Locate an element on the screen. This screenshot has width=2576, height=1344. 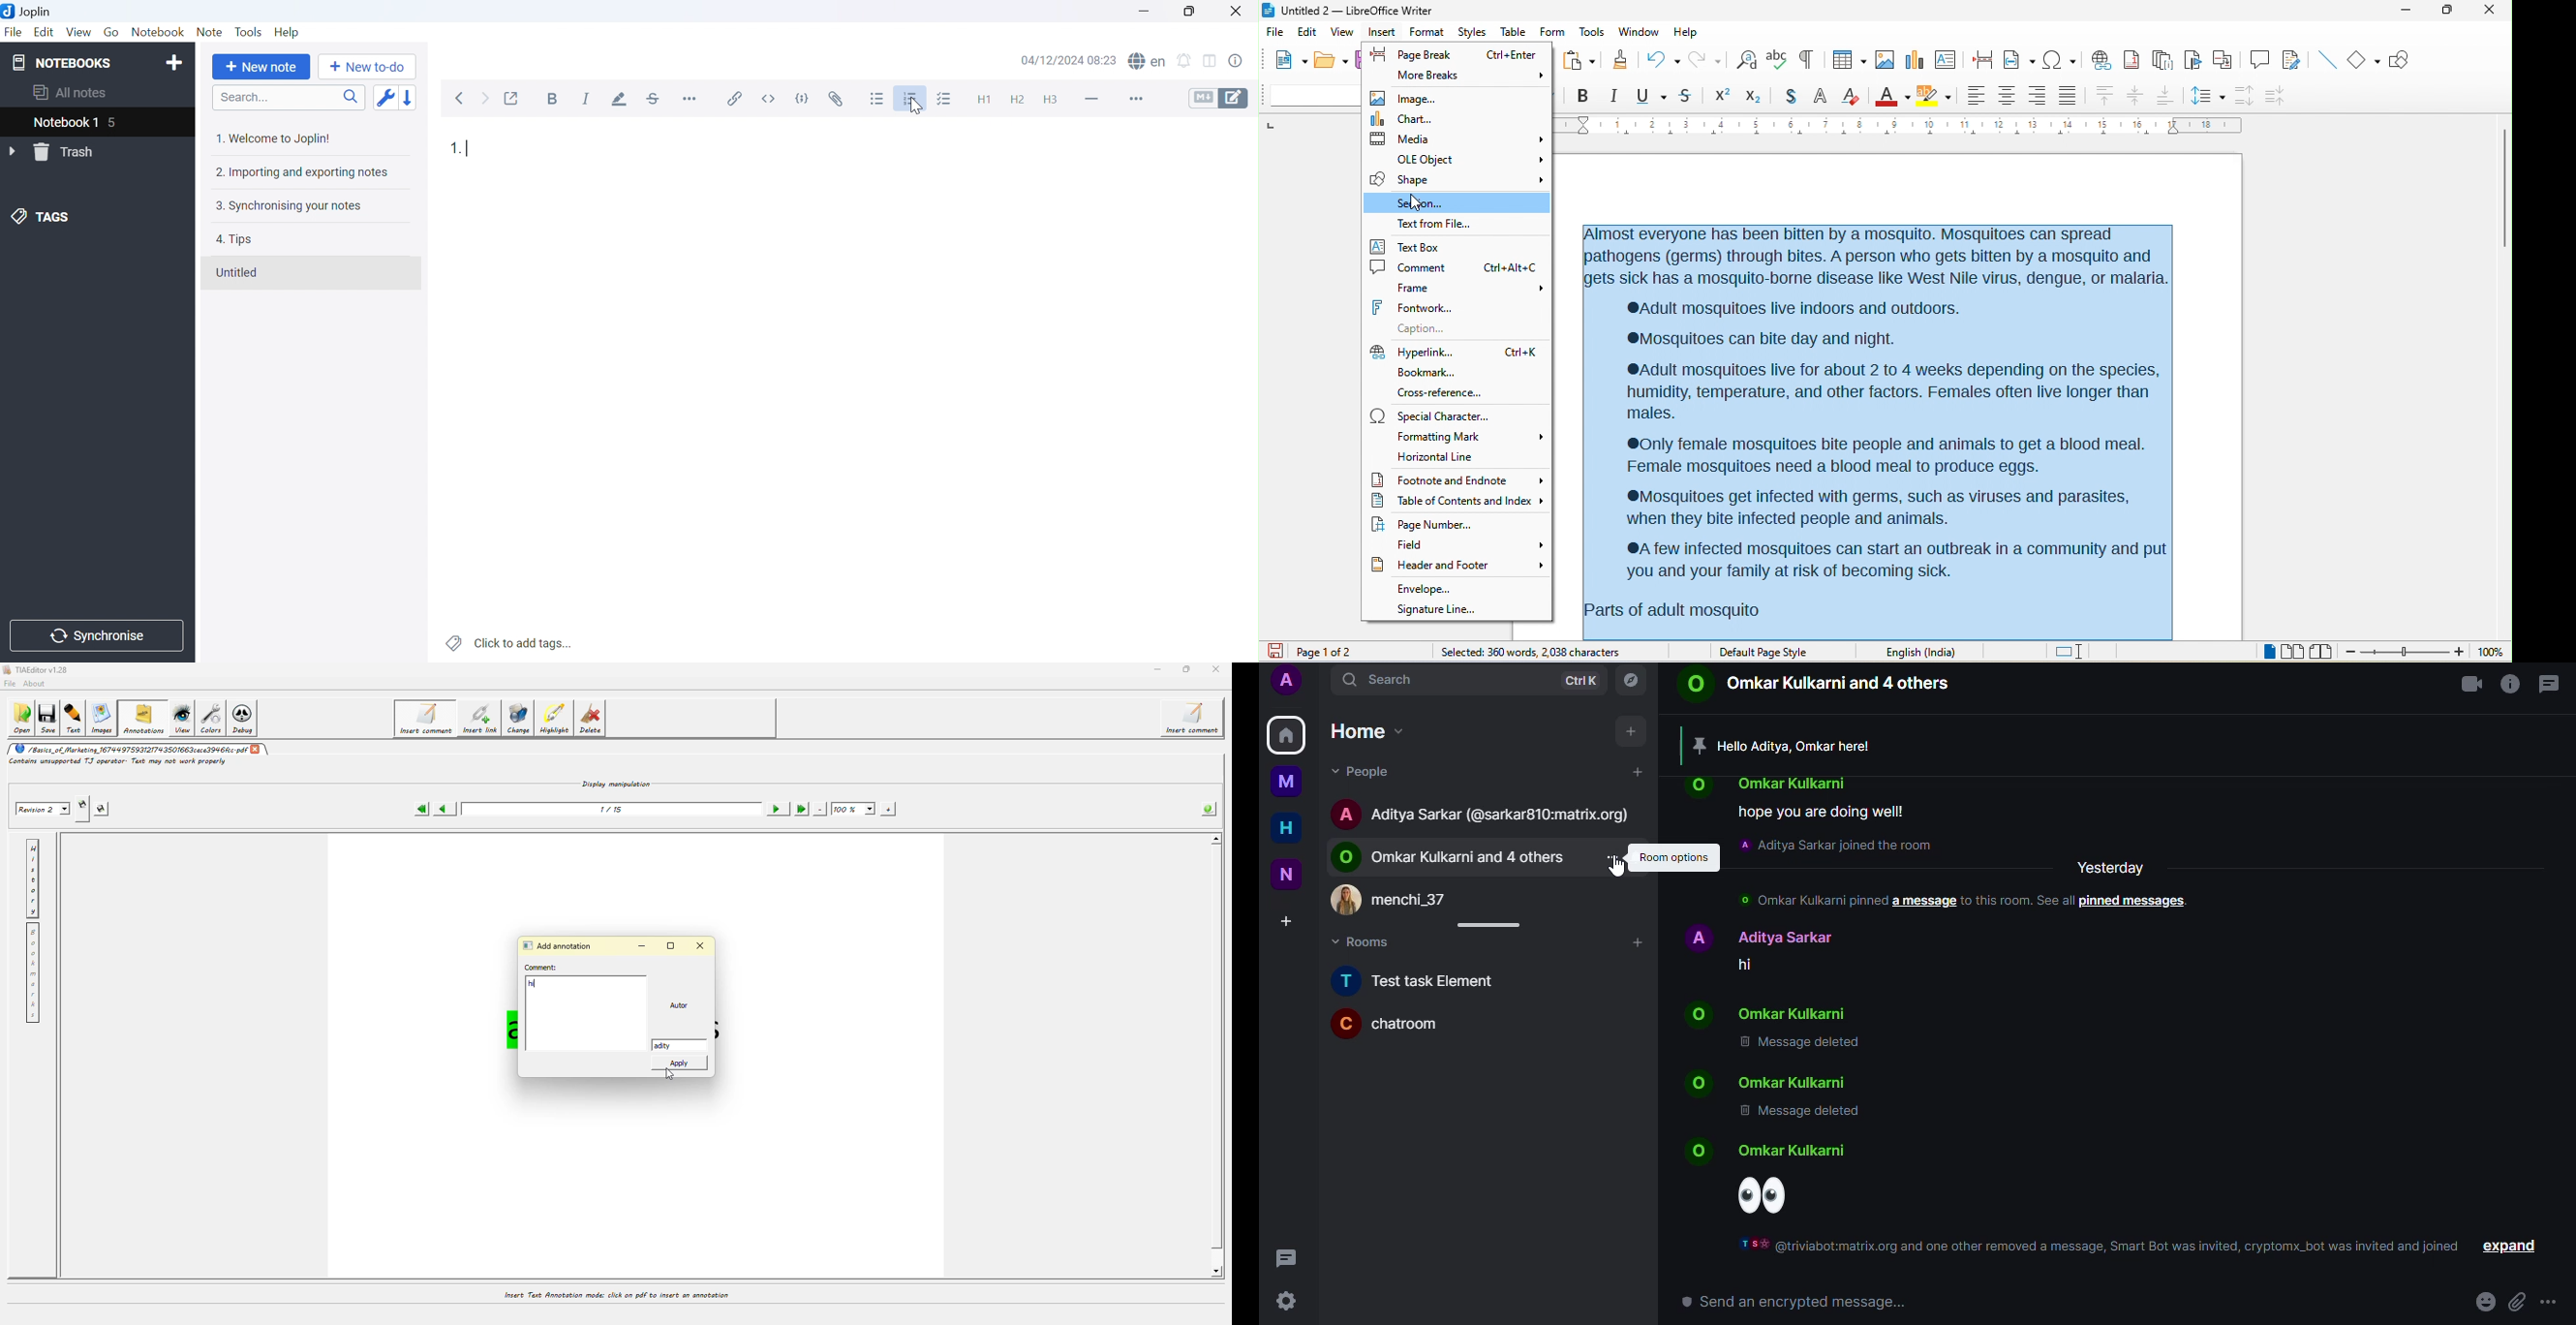
O Omkar Kulkarni and 4 others is located at coordinates (1817, 686).